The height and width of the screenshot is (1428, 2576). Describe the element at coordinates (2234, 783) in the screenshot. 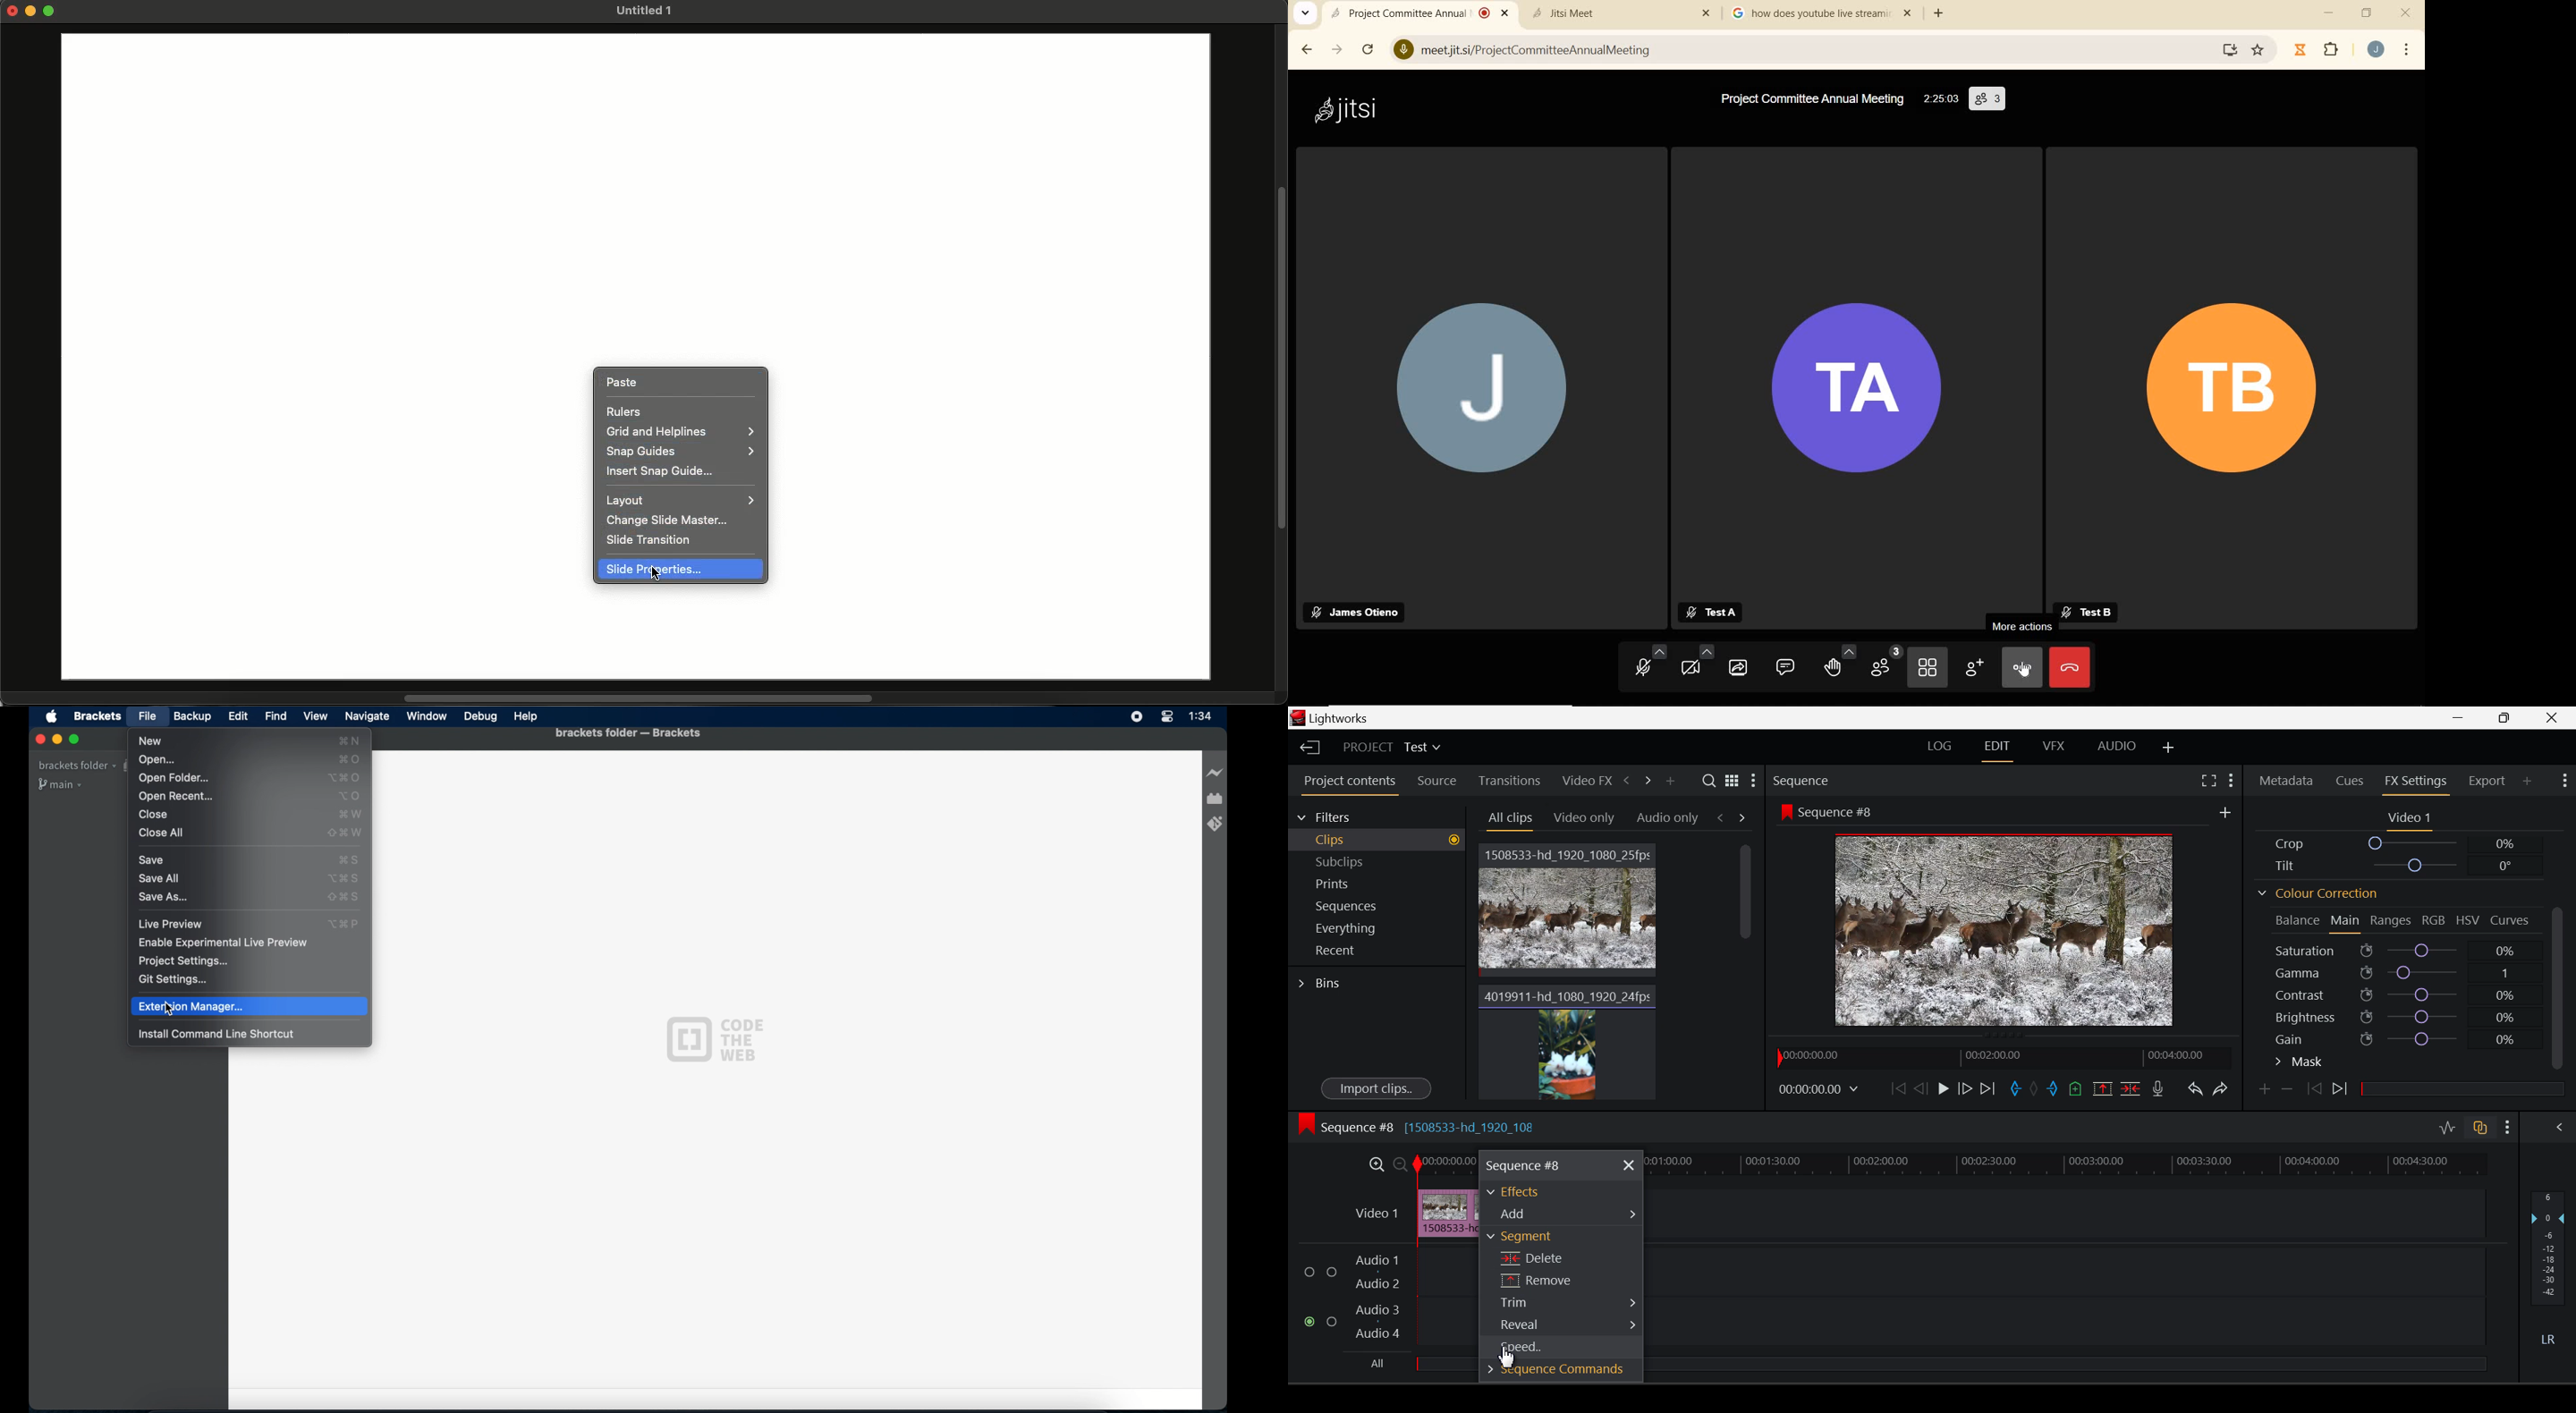

I see `Show Settings Menu` at that location.